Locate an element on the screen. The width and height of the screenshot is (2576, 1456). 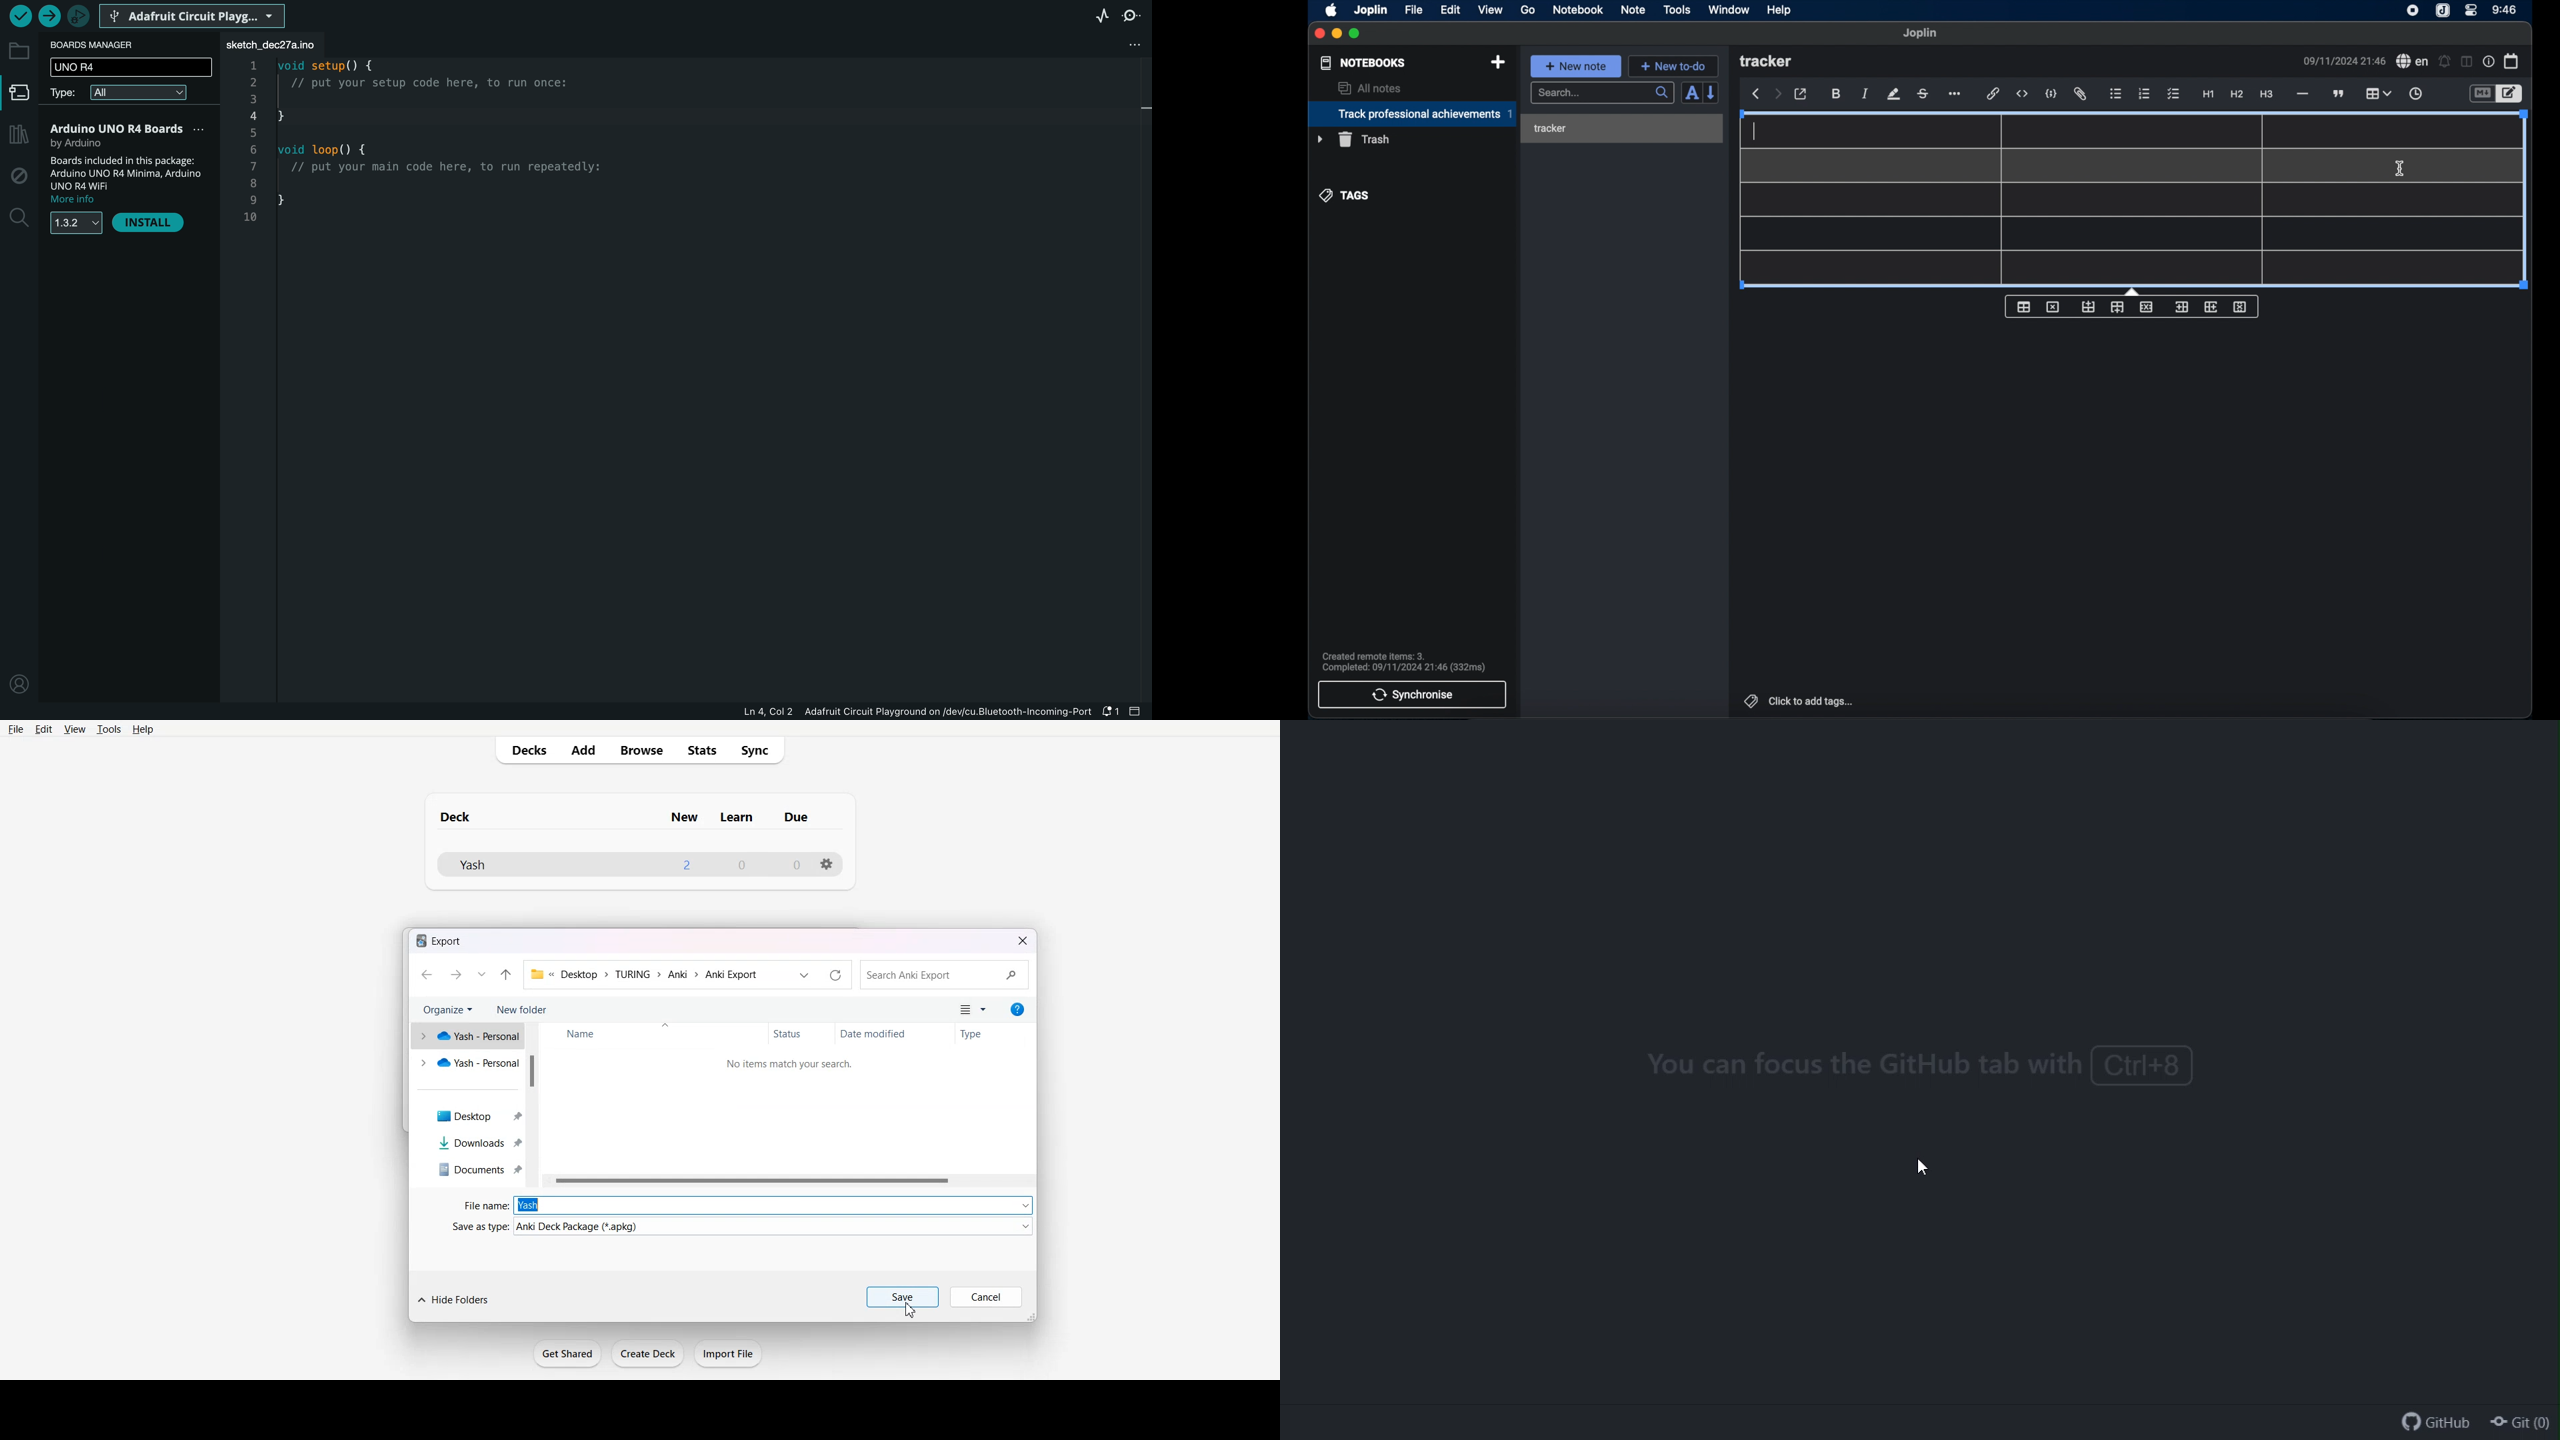
Type is located at coordinates (985, 1033).